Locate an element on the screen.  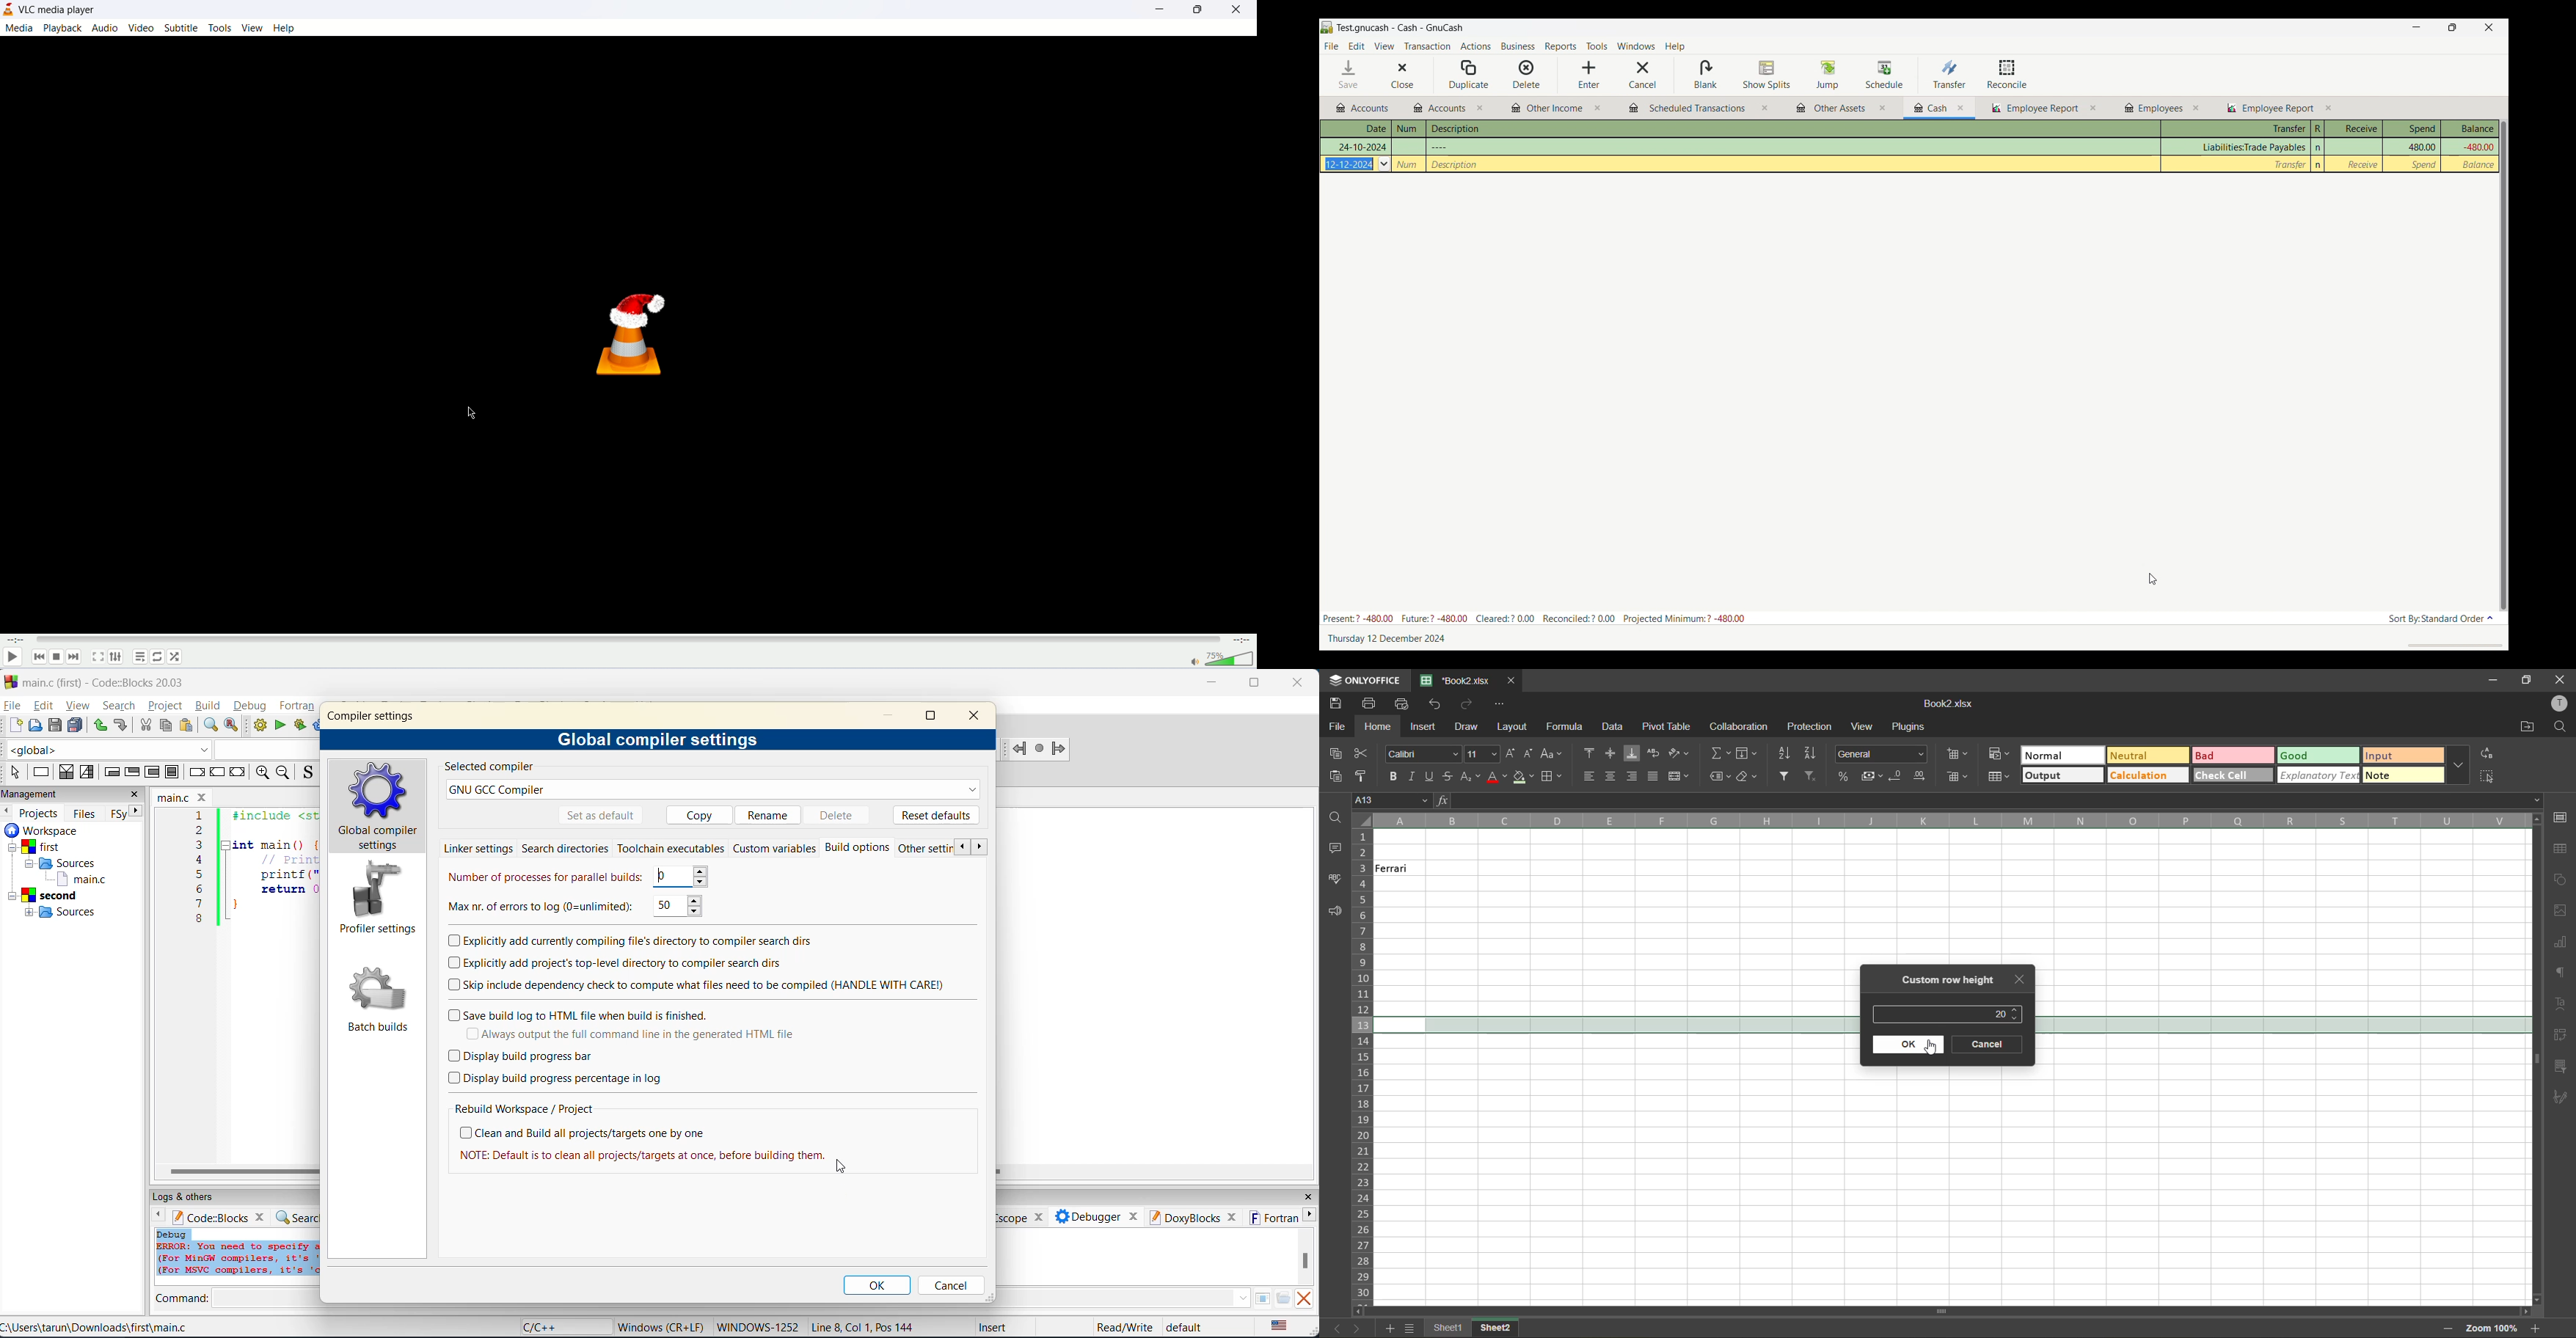
undo is located at coordinates (1440, 706).